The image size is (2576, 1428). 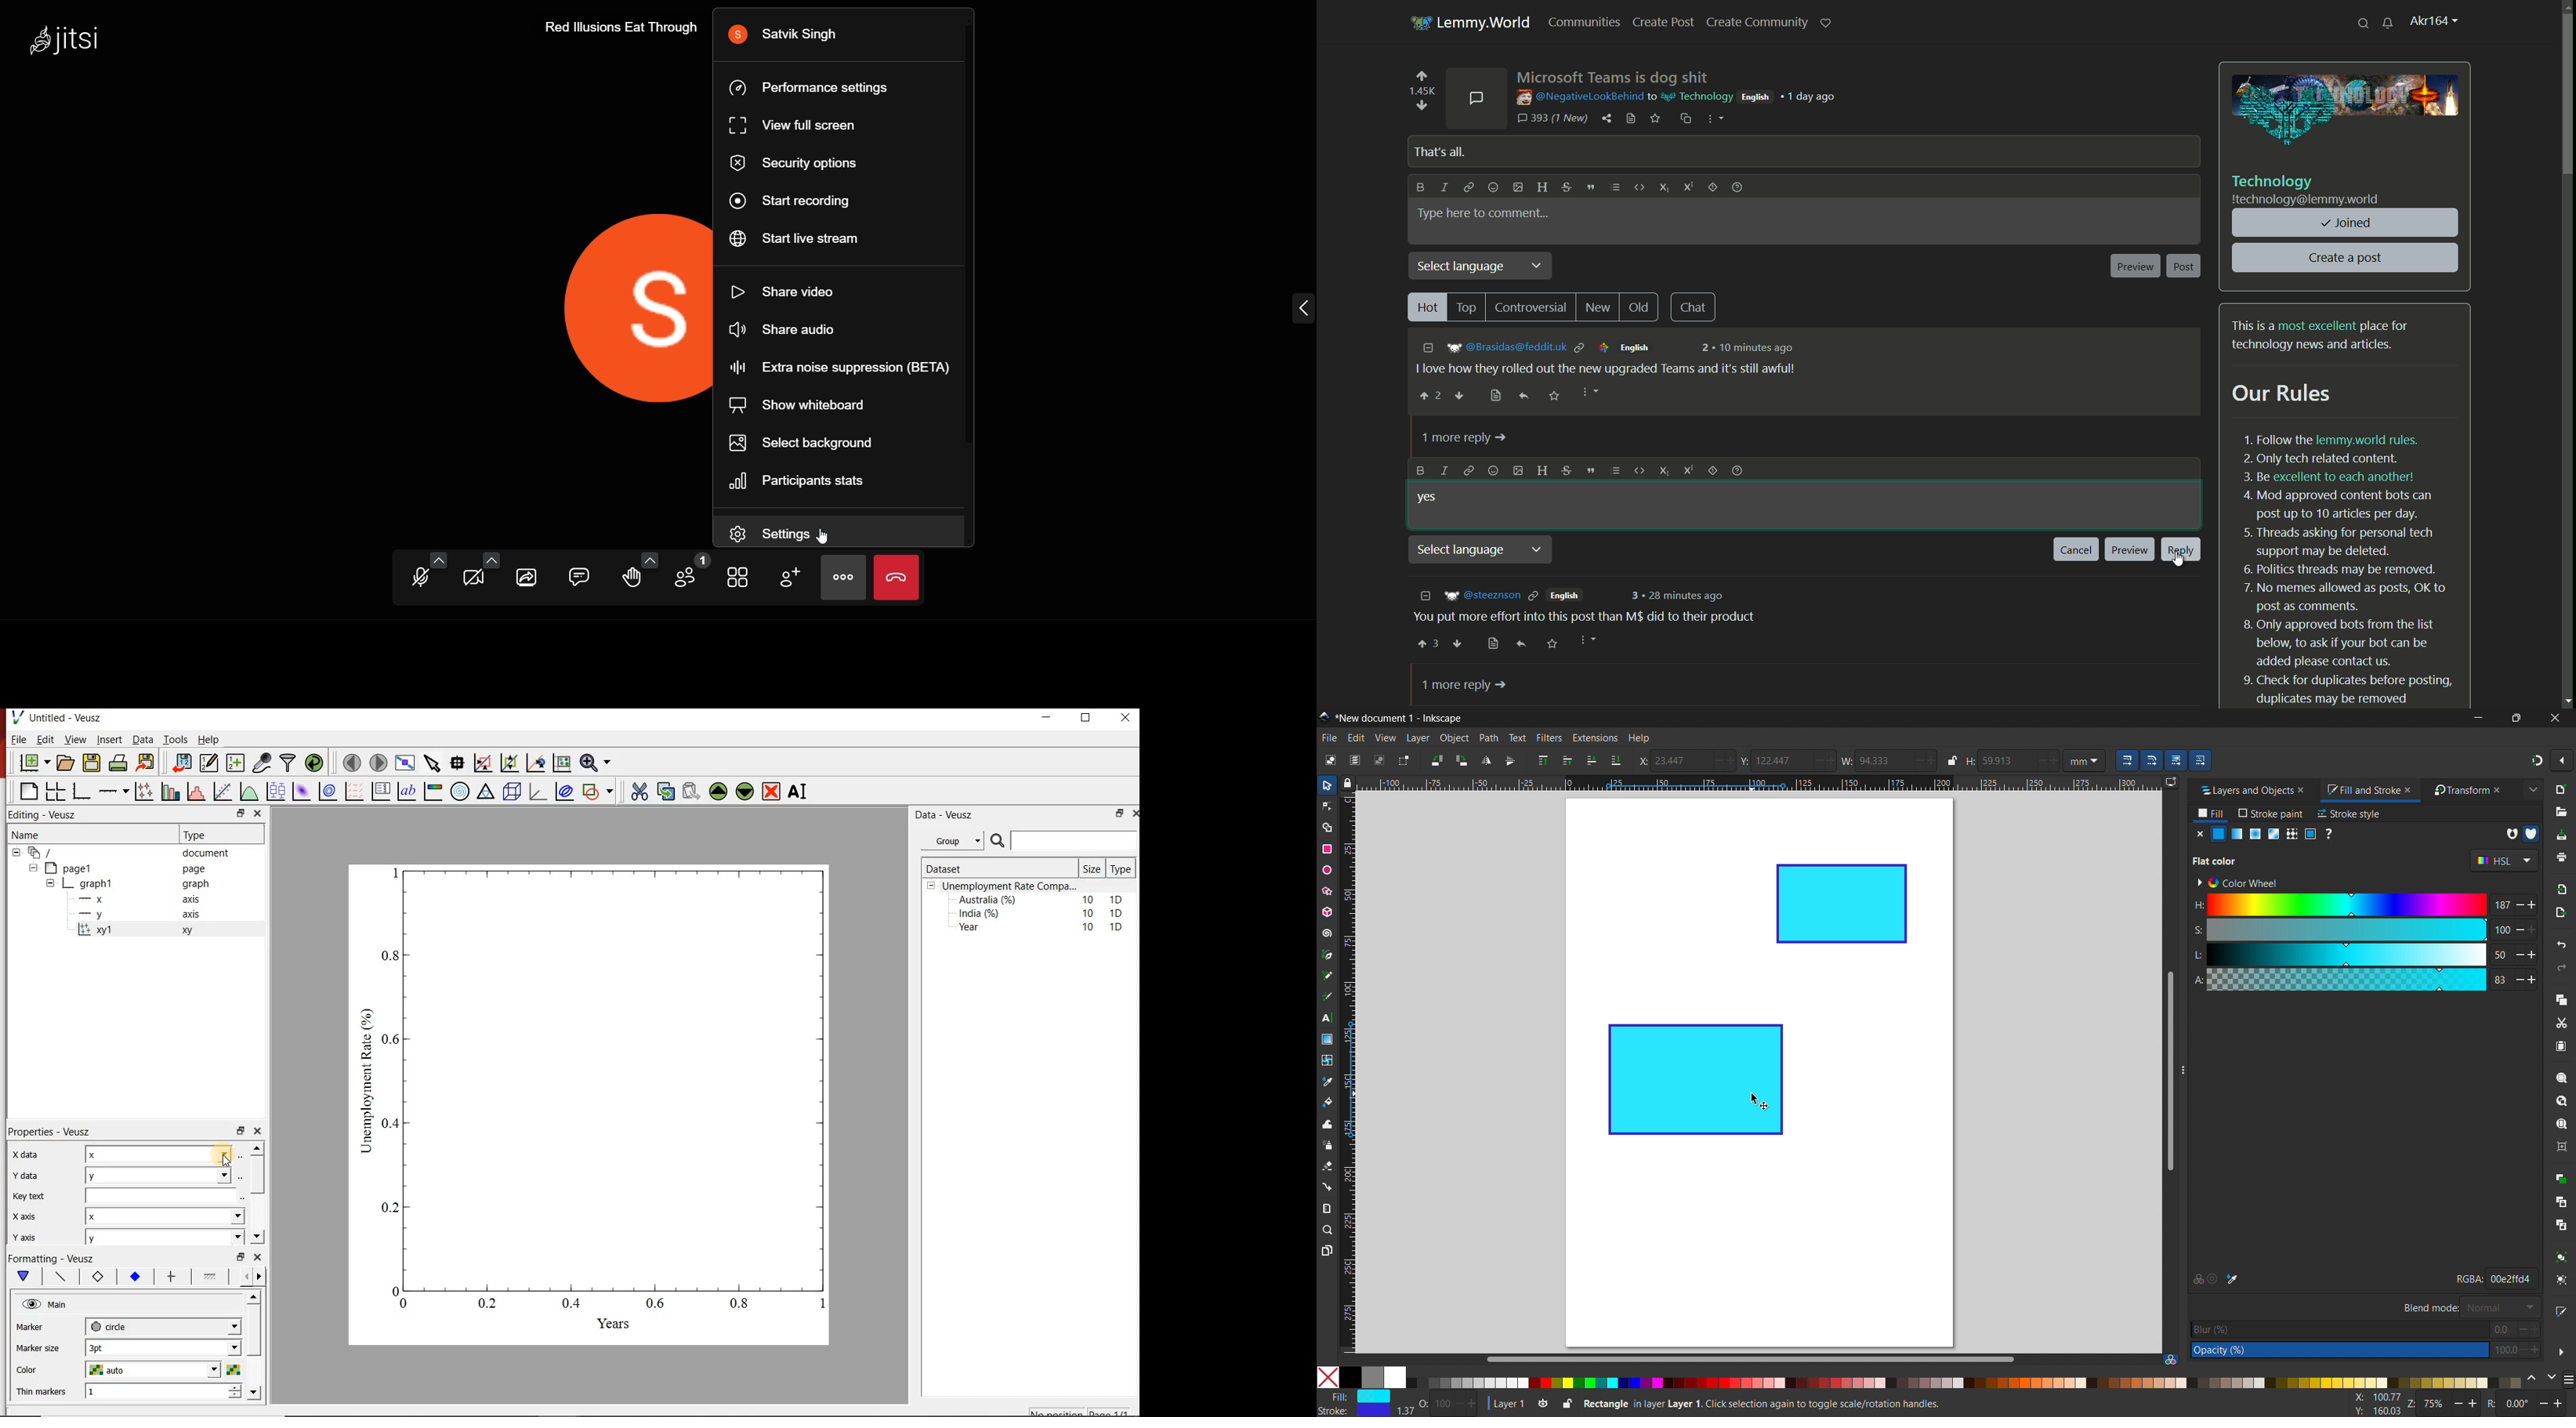 What do you see at coordinates (1328, 954) in the screenshot?
I see `pen tool` at bounding box center [1328, 954].